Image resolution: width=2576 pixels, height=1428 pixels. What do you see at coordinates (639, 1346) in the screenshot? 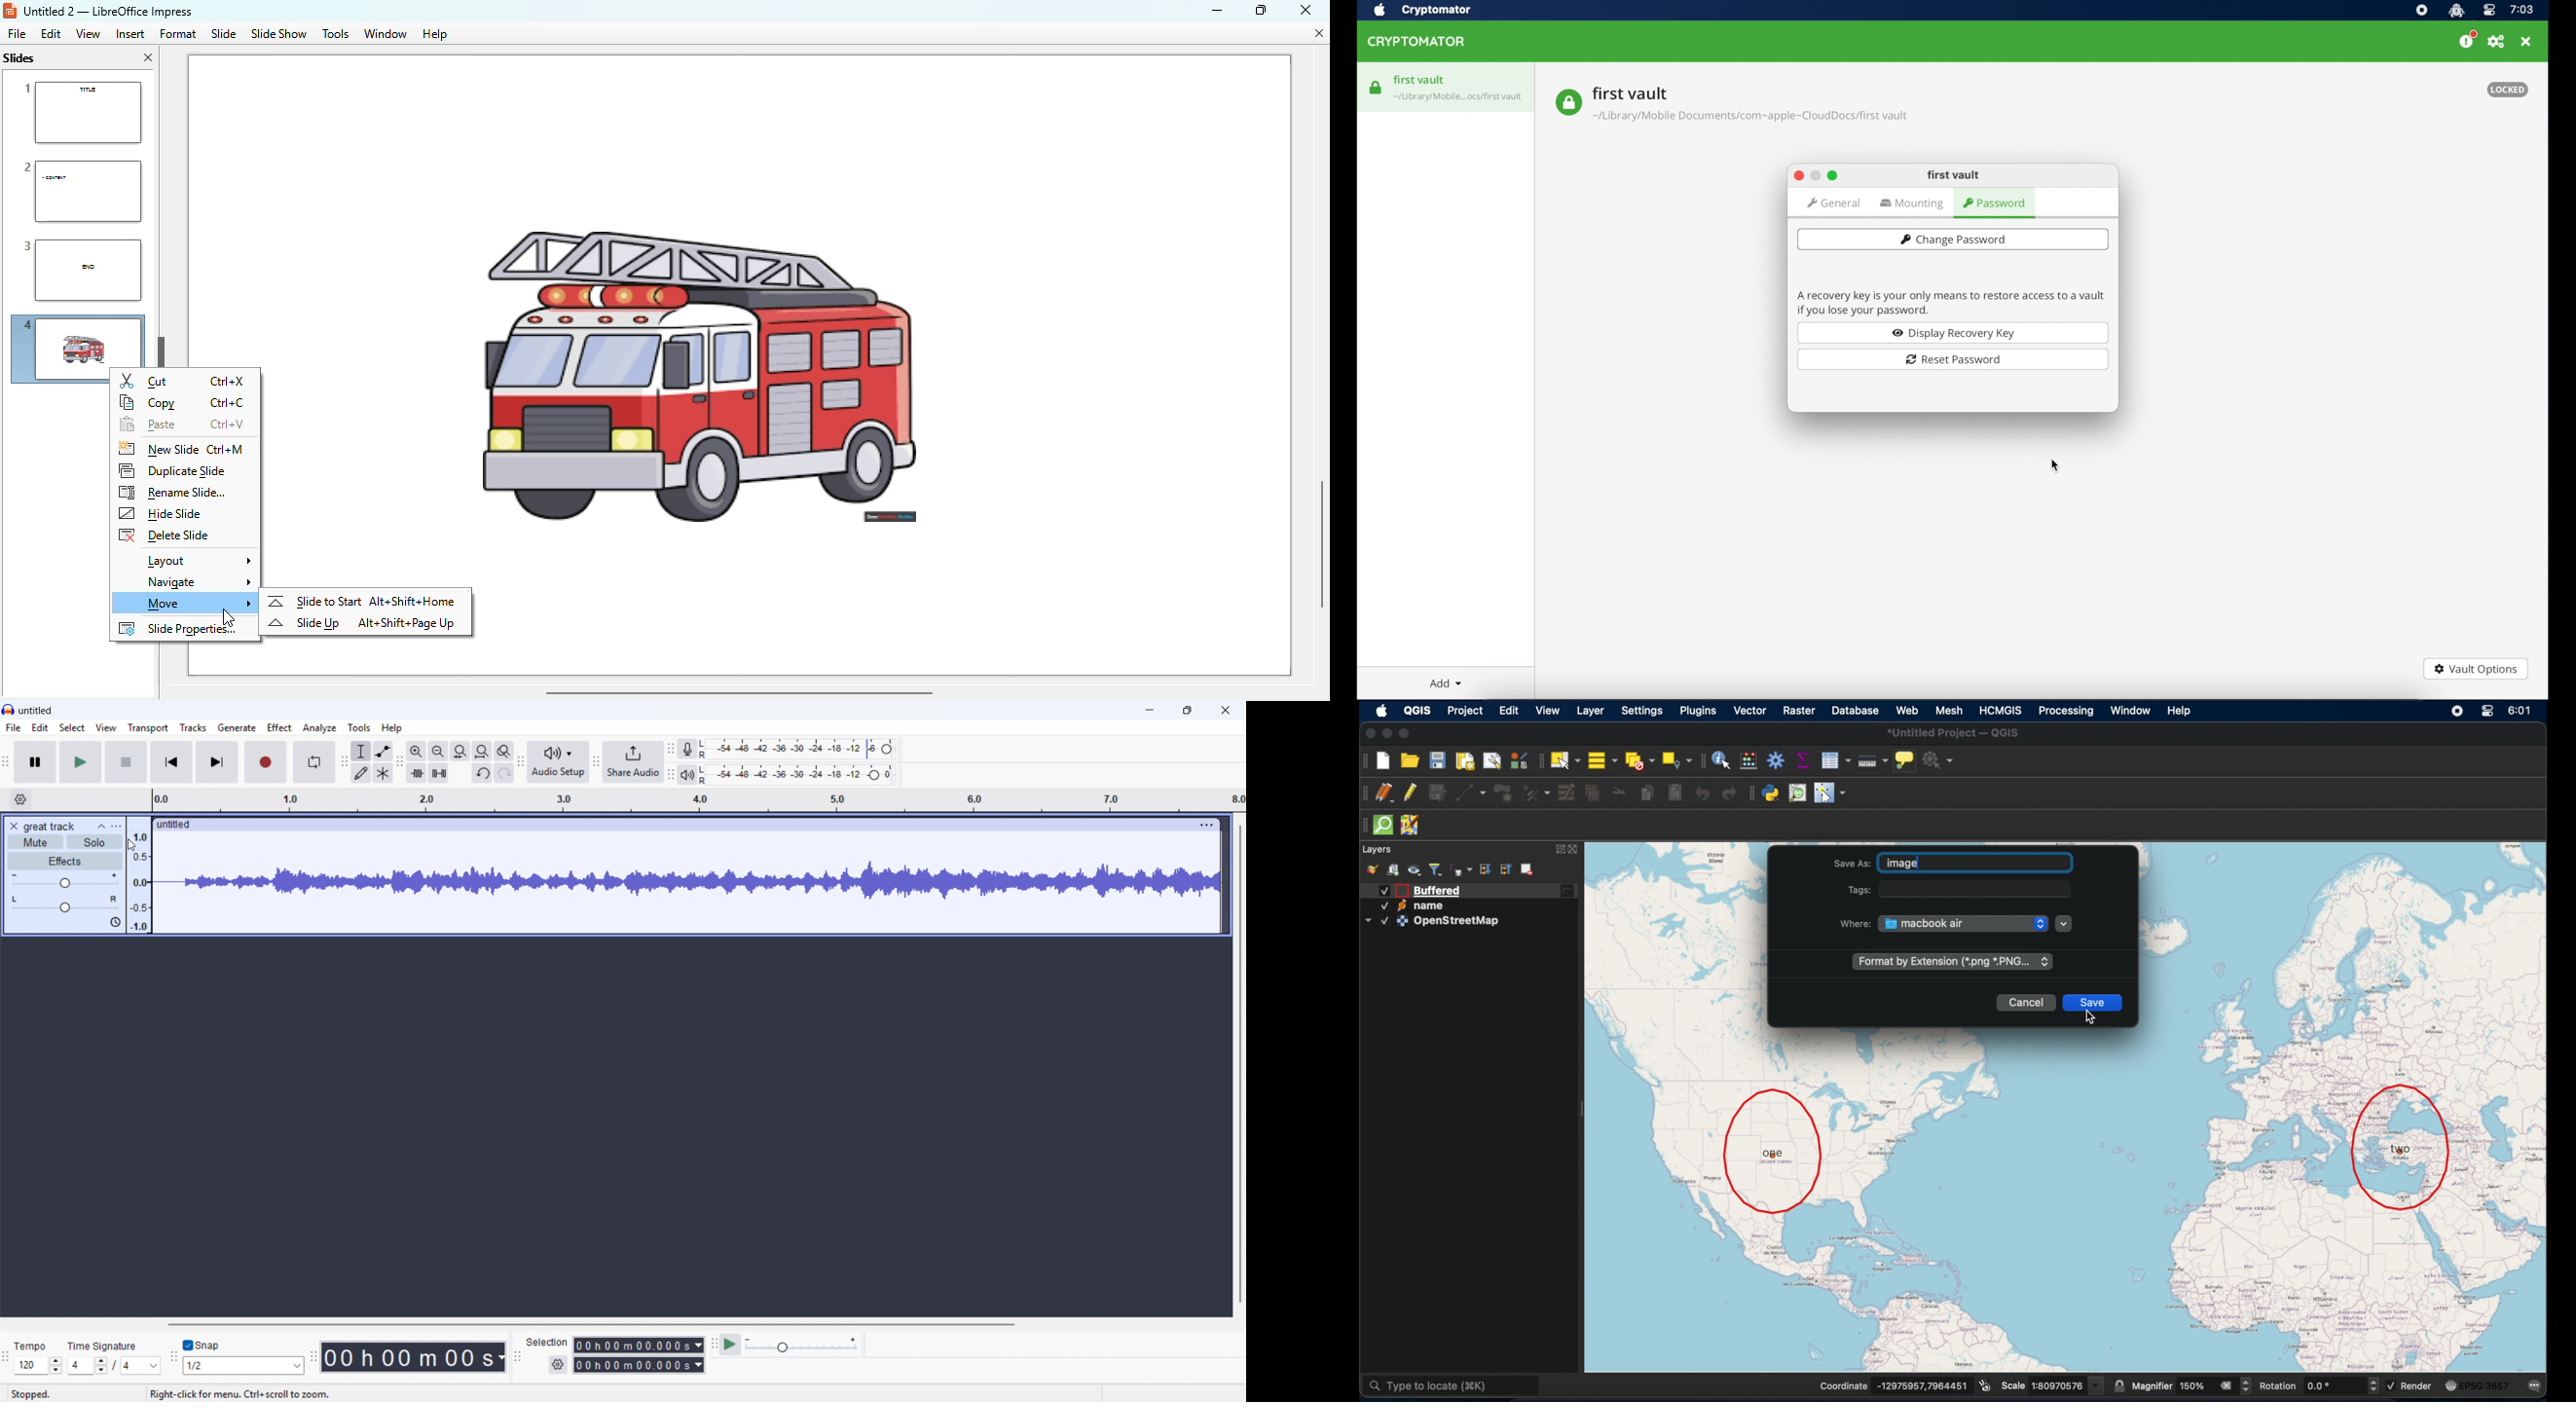
I see `Selection start time ` at bounding box center [639, 1346].